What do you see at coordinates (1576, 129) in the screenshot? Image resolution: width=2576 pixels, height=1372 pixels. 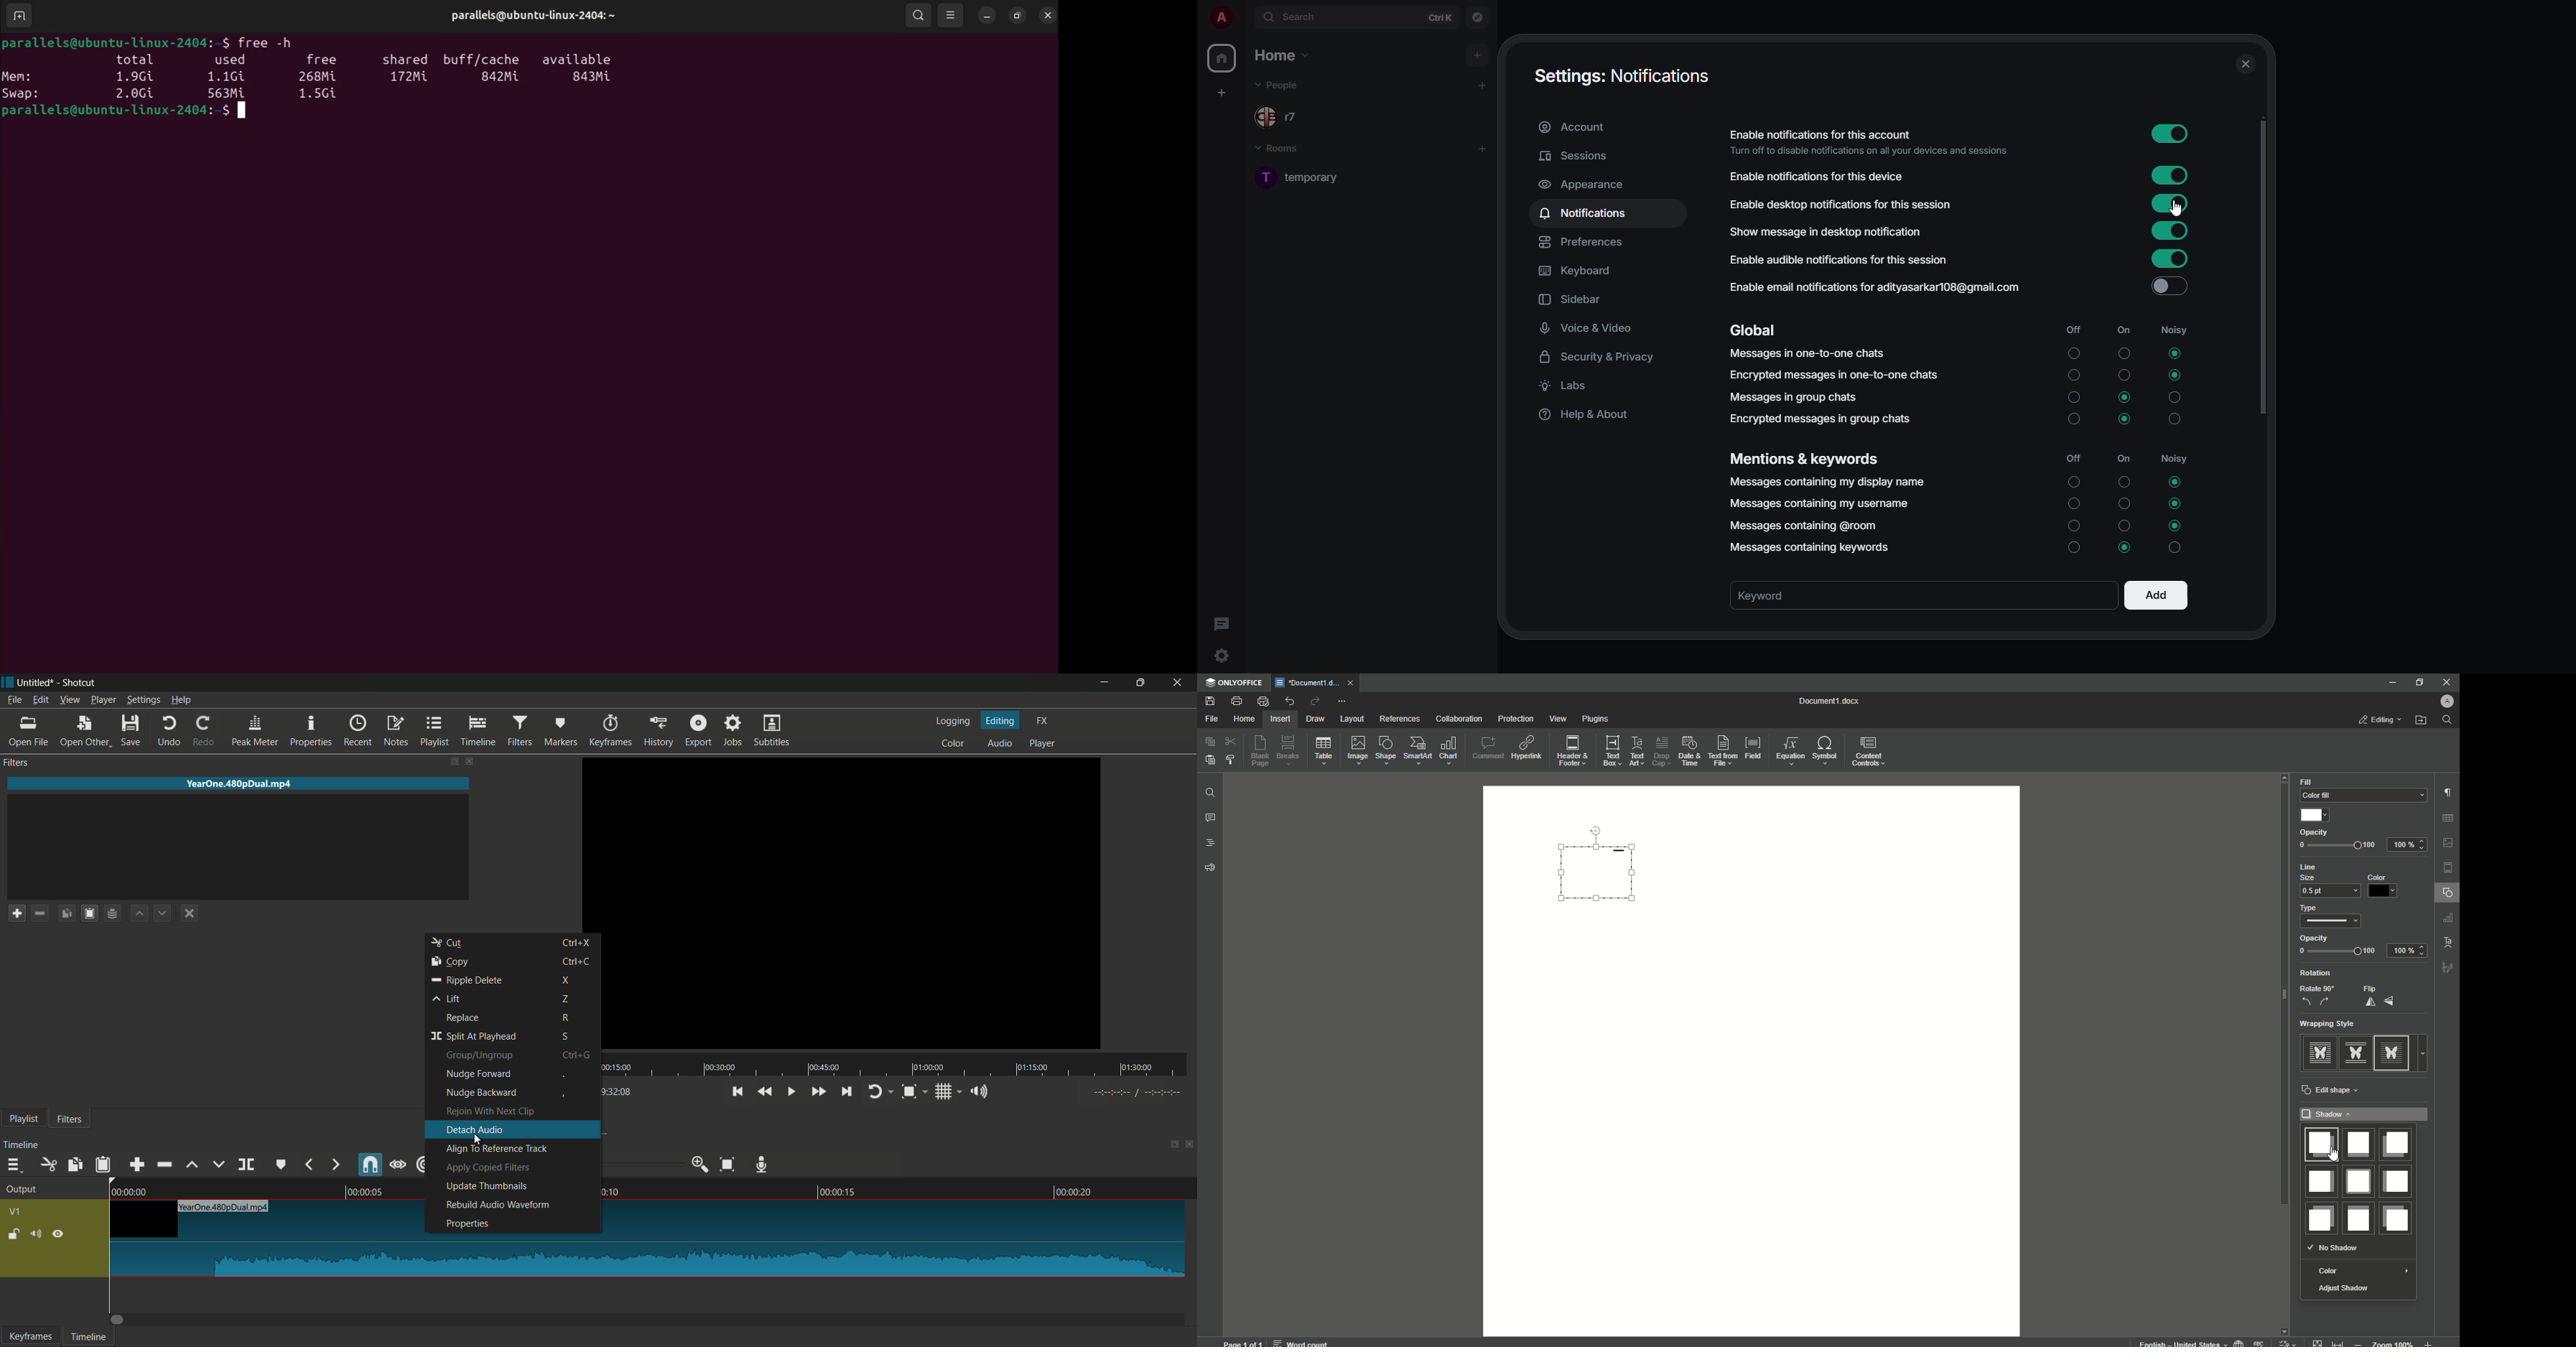 I see `account` at bounding box center [1576, 129].